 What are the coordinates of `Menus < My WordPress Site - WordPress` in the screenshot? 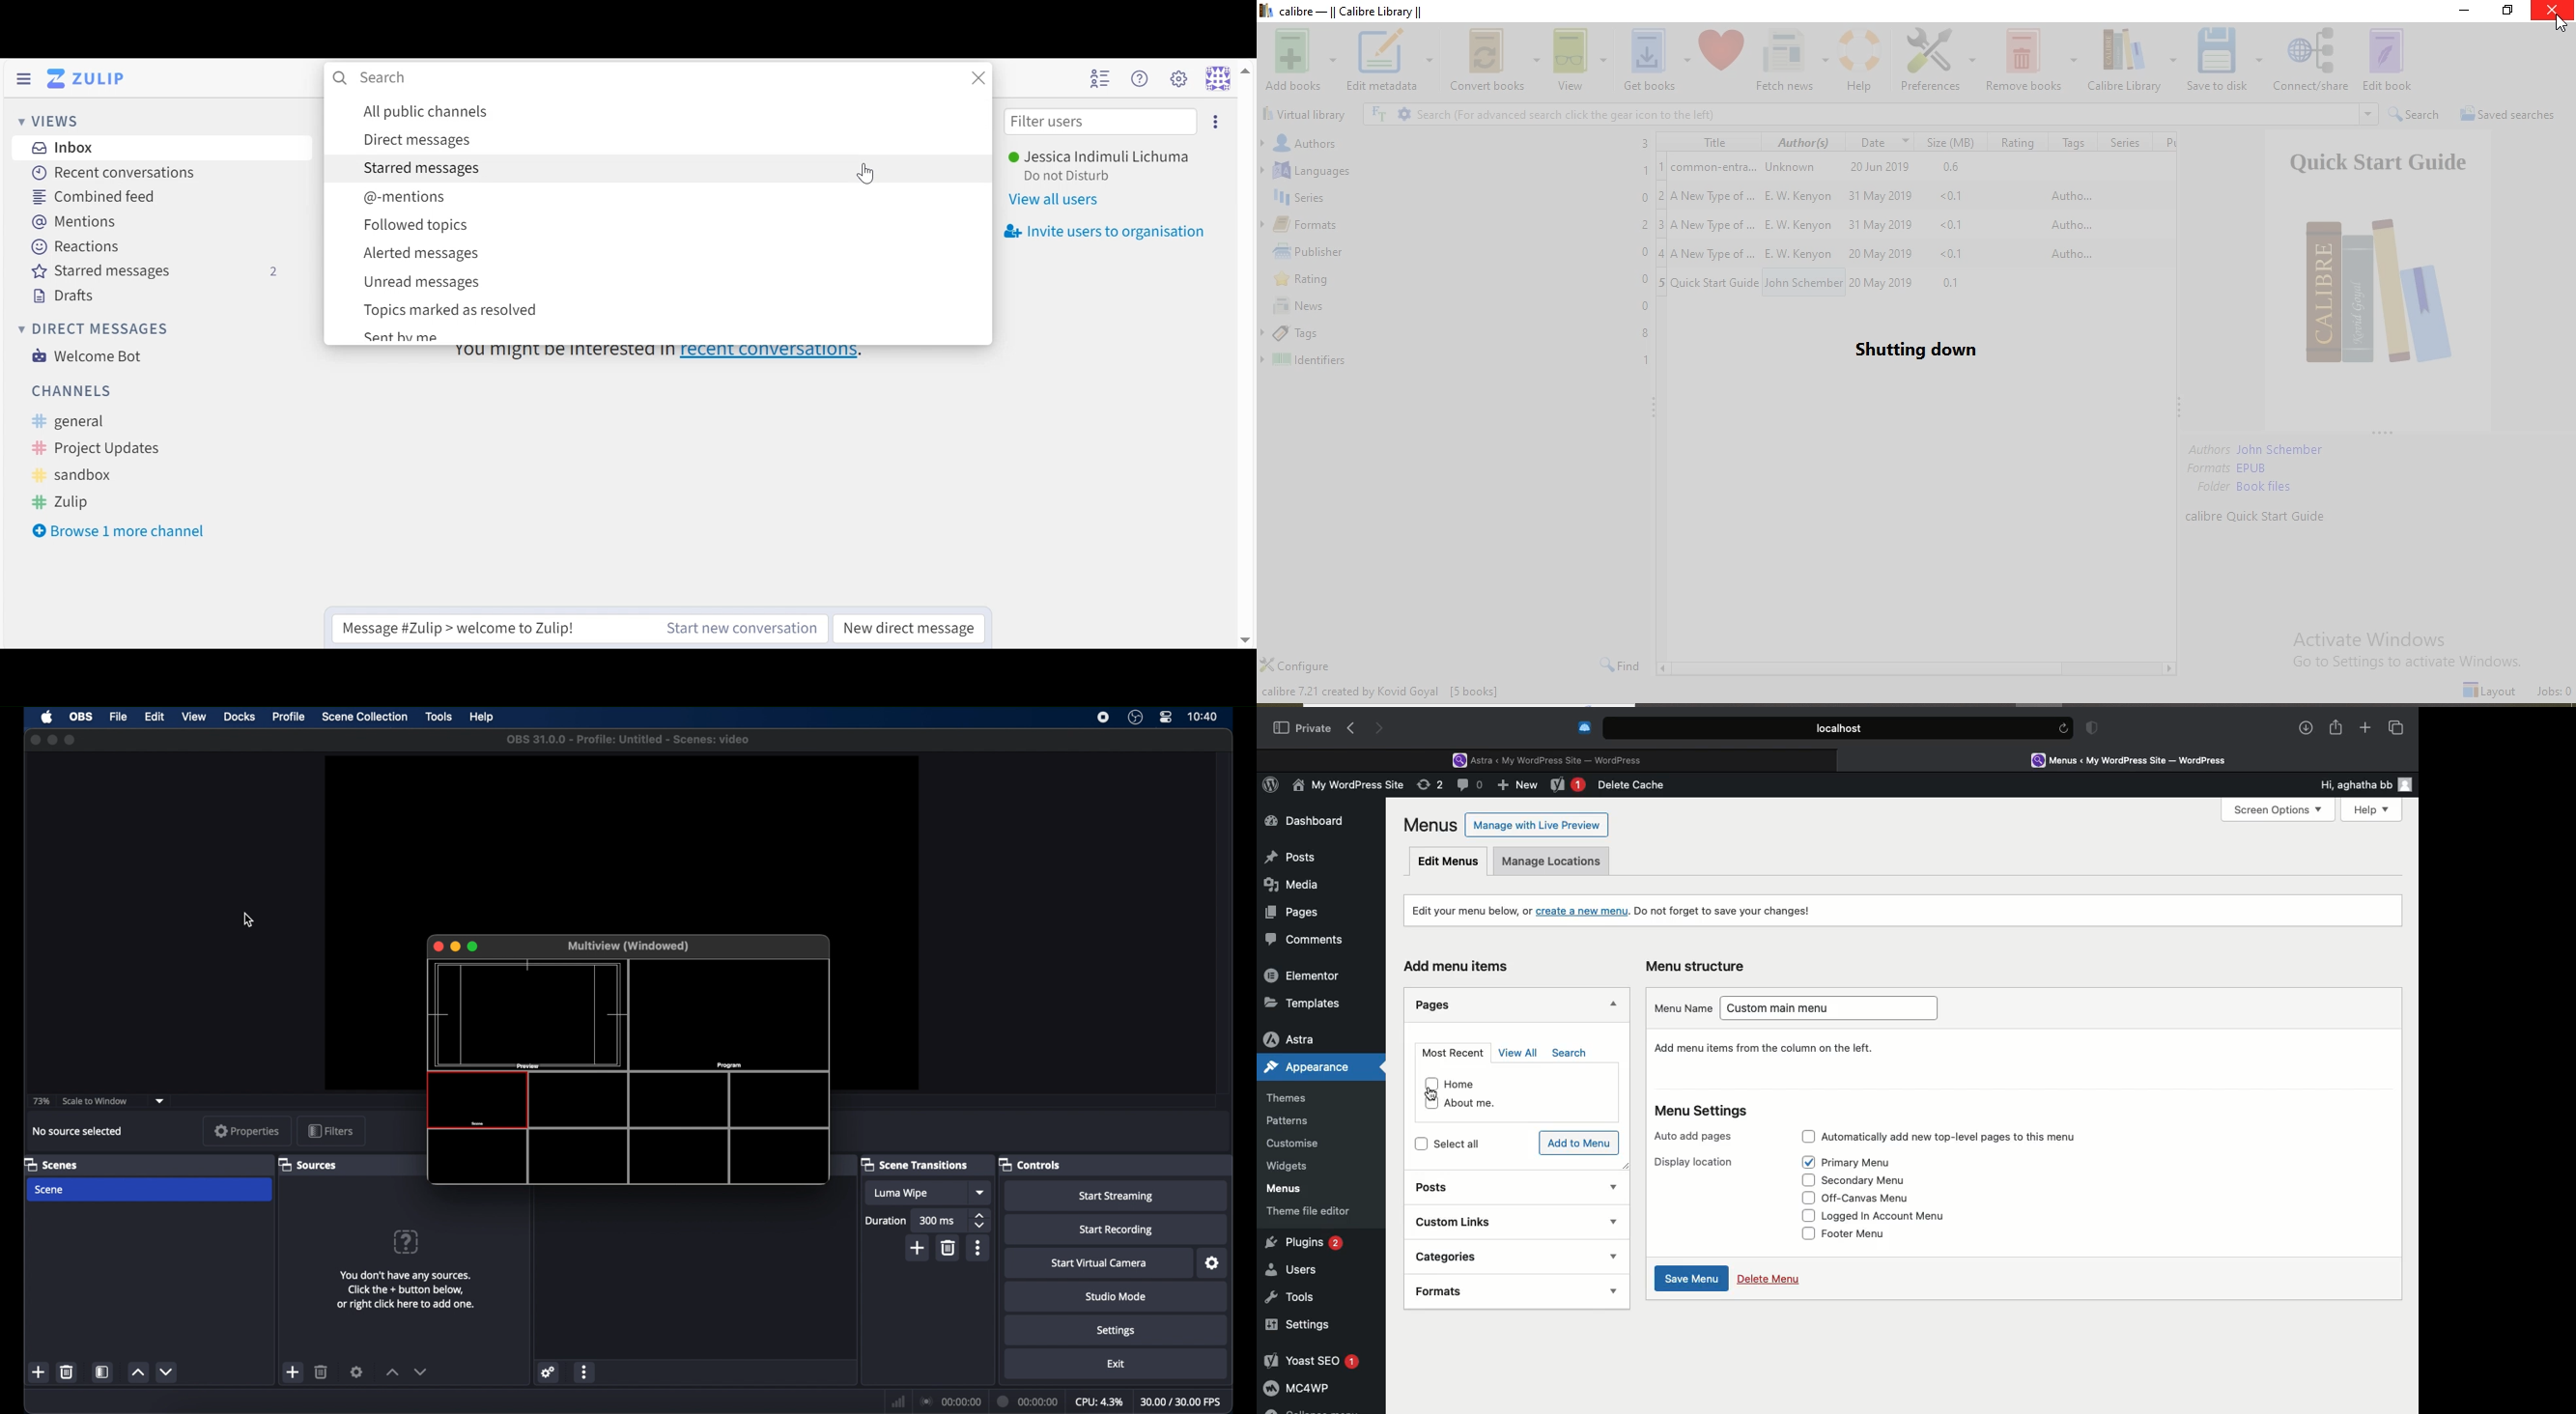 It's located at (2141, 759).